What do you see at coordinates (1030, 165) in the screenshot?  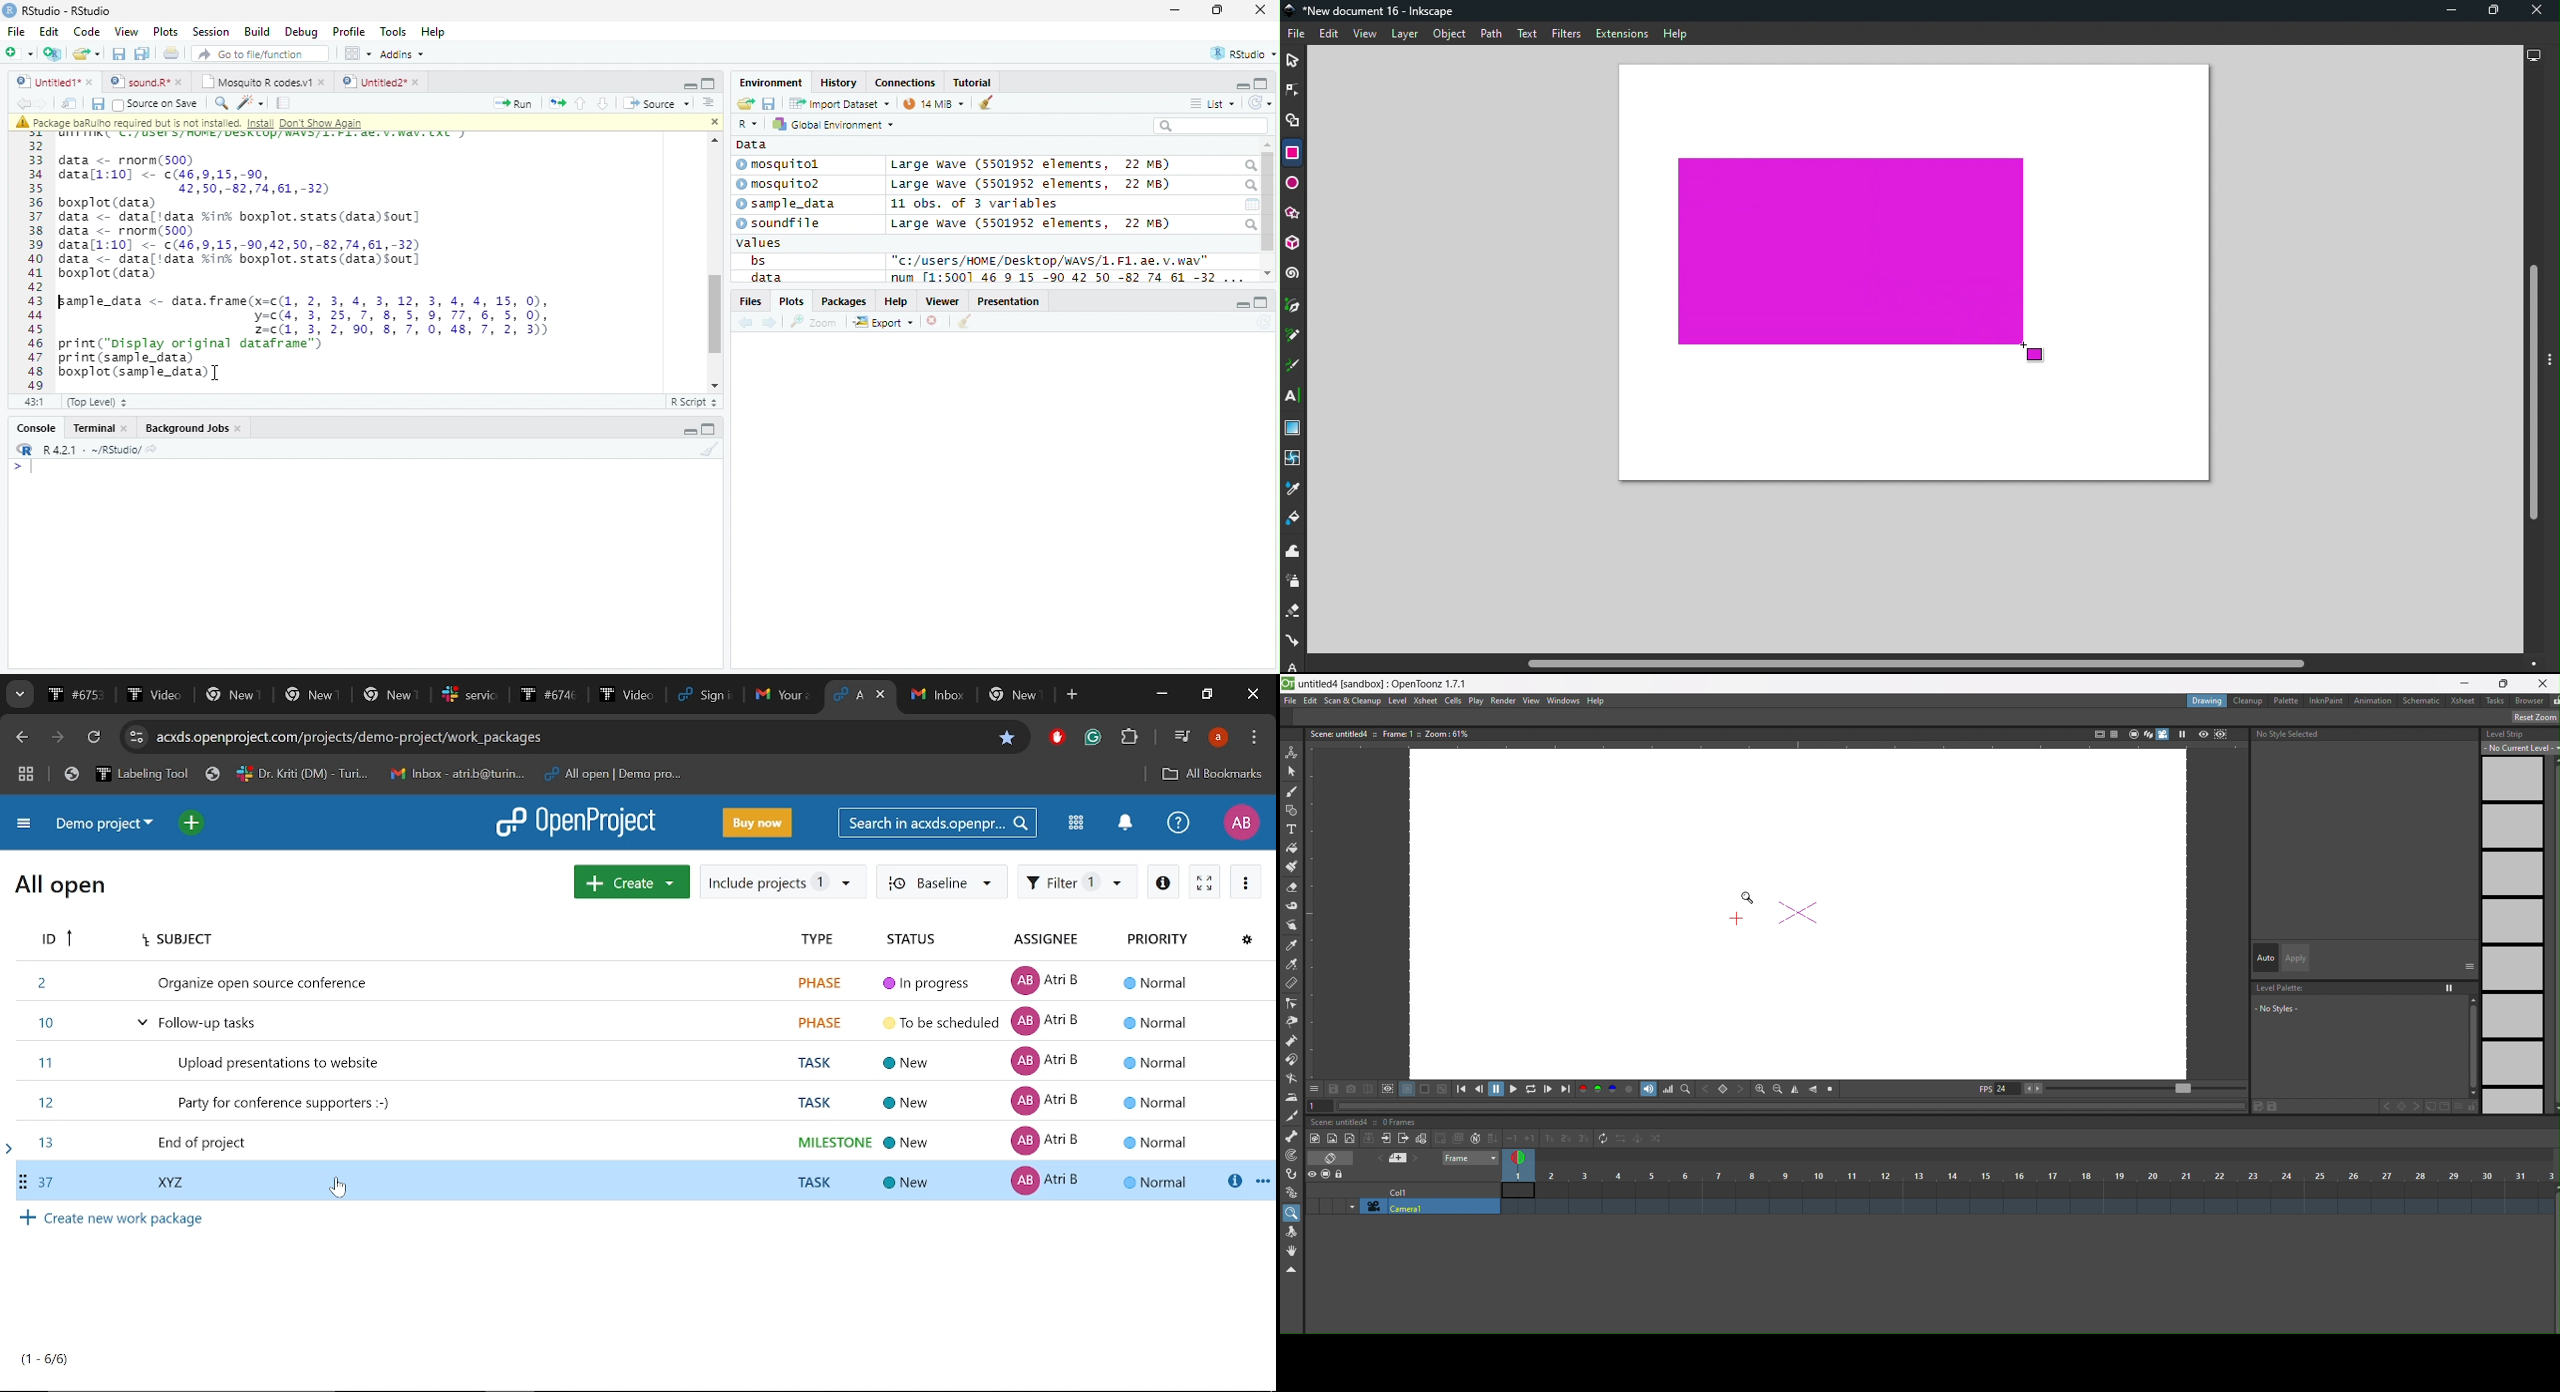 I see `Large wave (5501952 elements, 22 MB)` at bounding box center [1030, 165].